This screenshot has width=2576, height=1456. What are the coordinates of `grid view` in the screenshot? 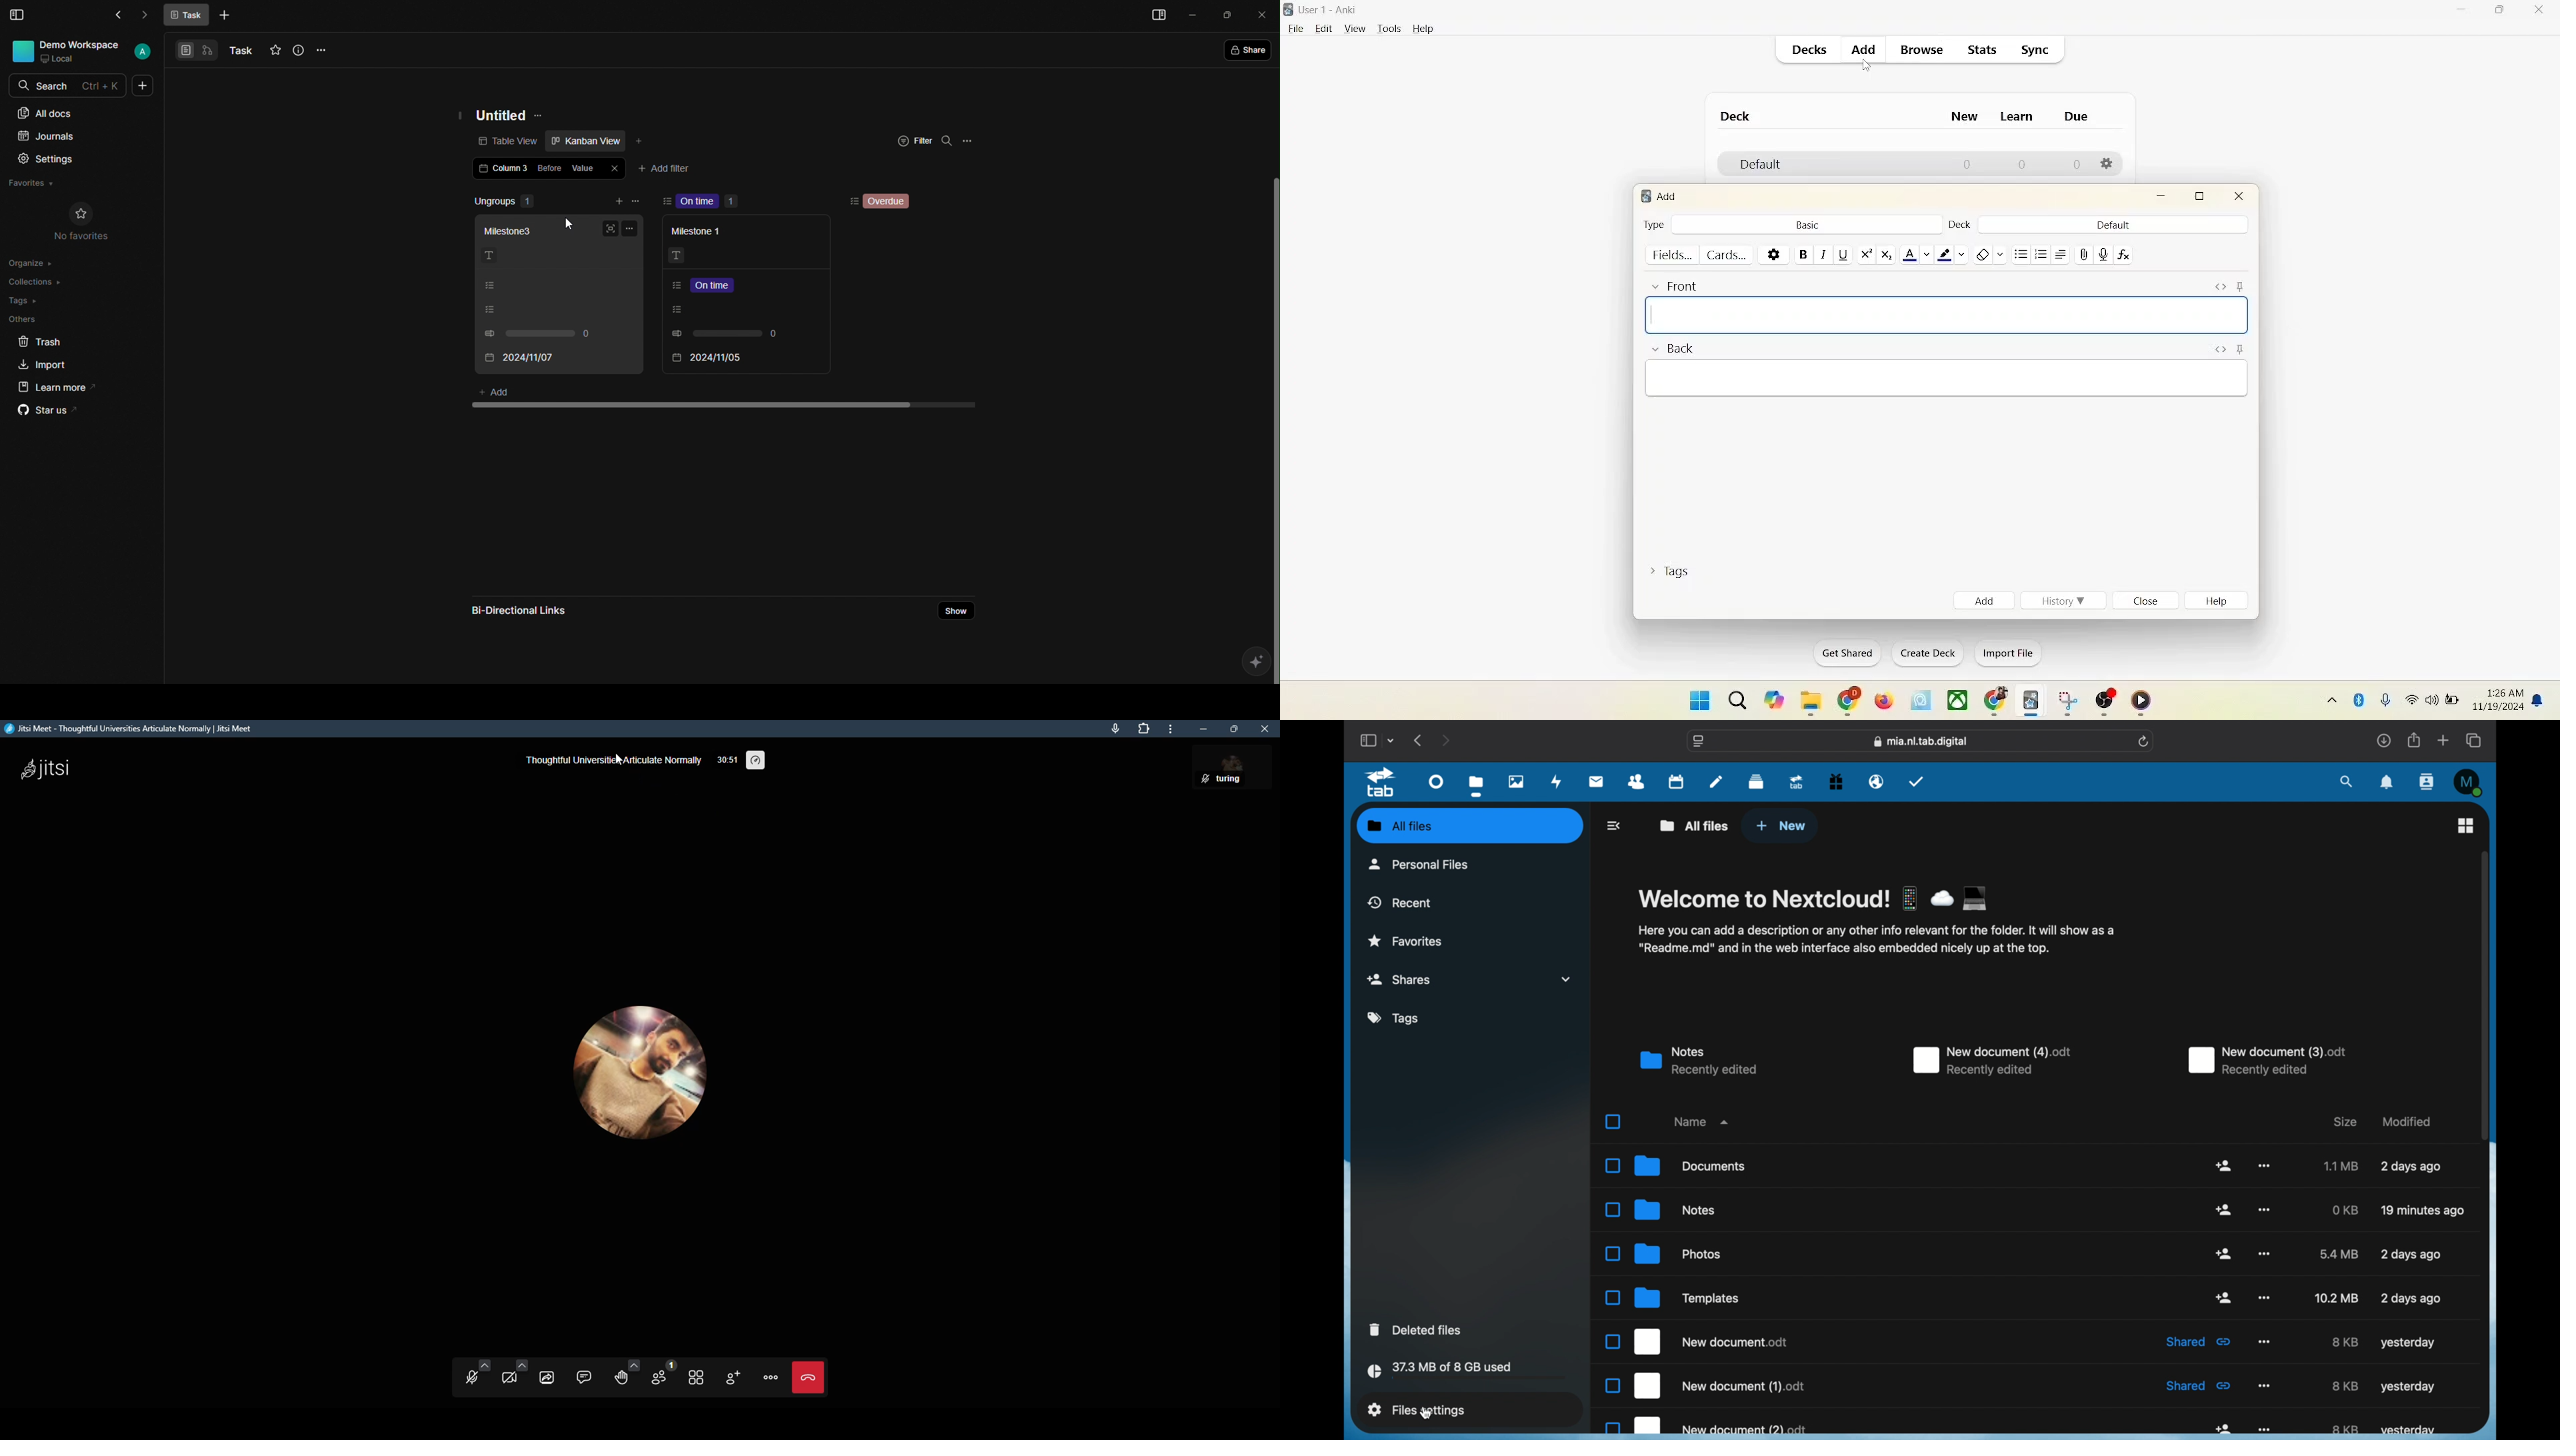 It's located at (2467, 825).